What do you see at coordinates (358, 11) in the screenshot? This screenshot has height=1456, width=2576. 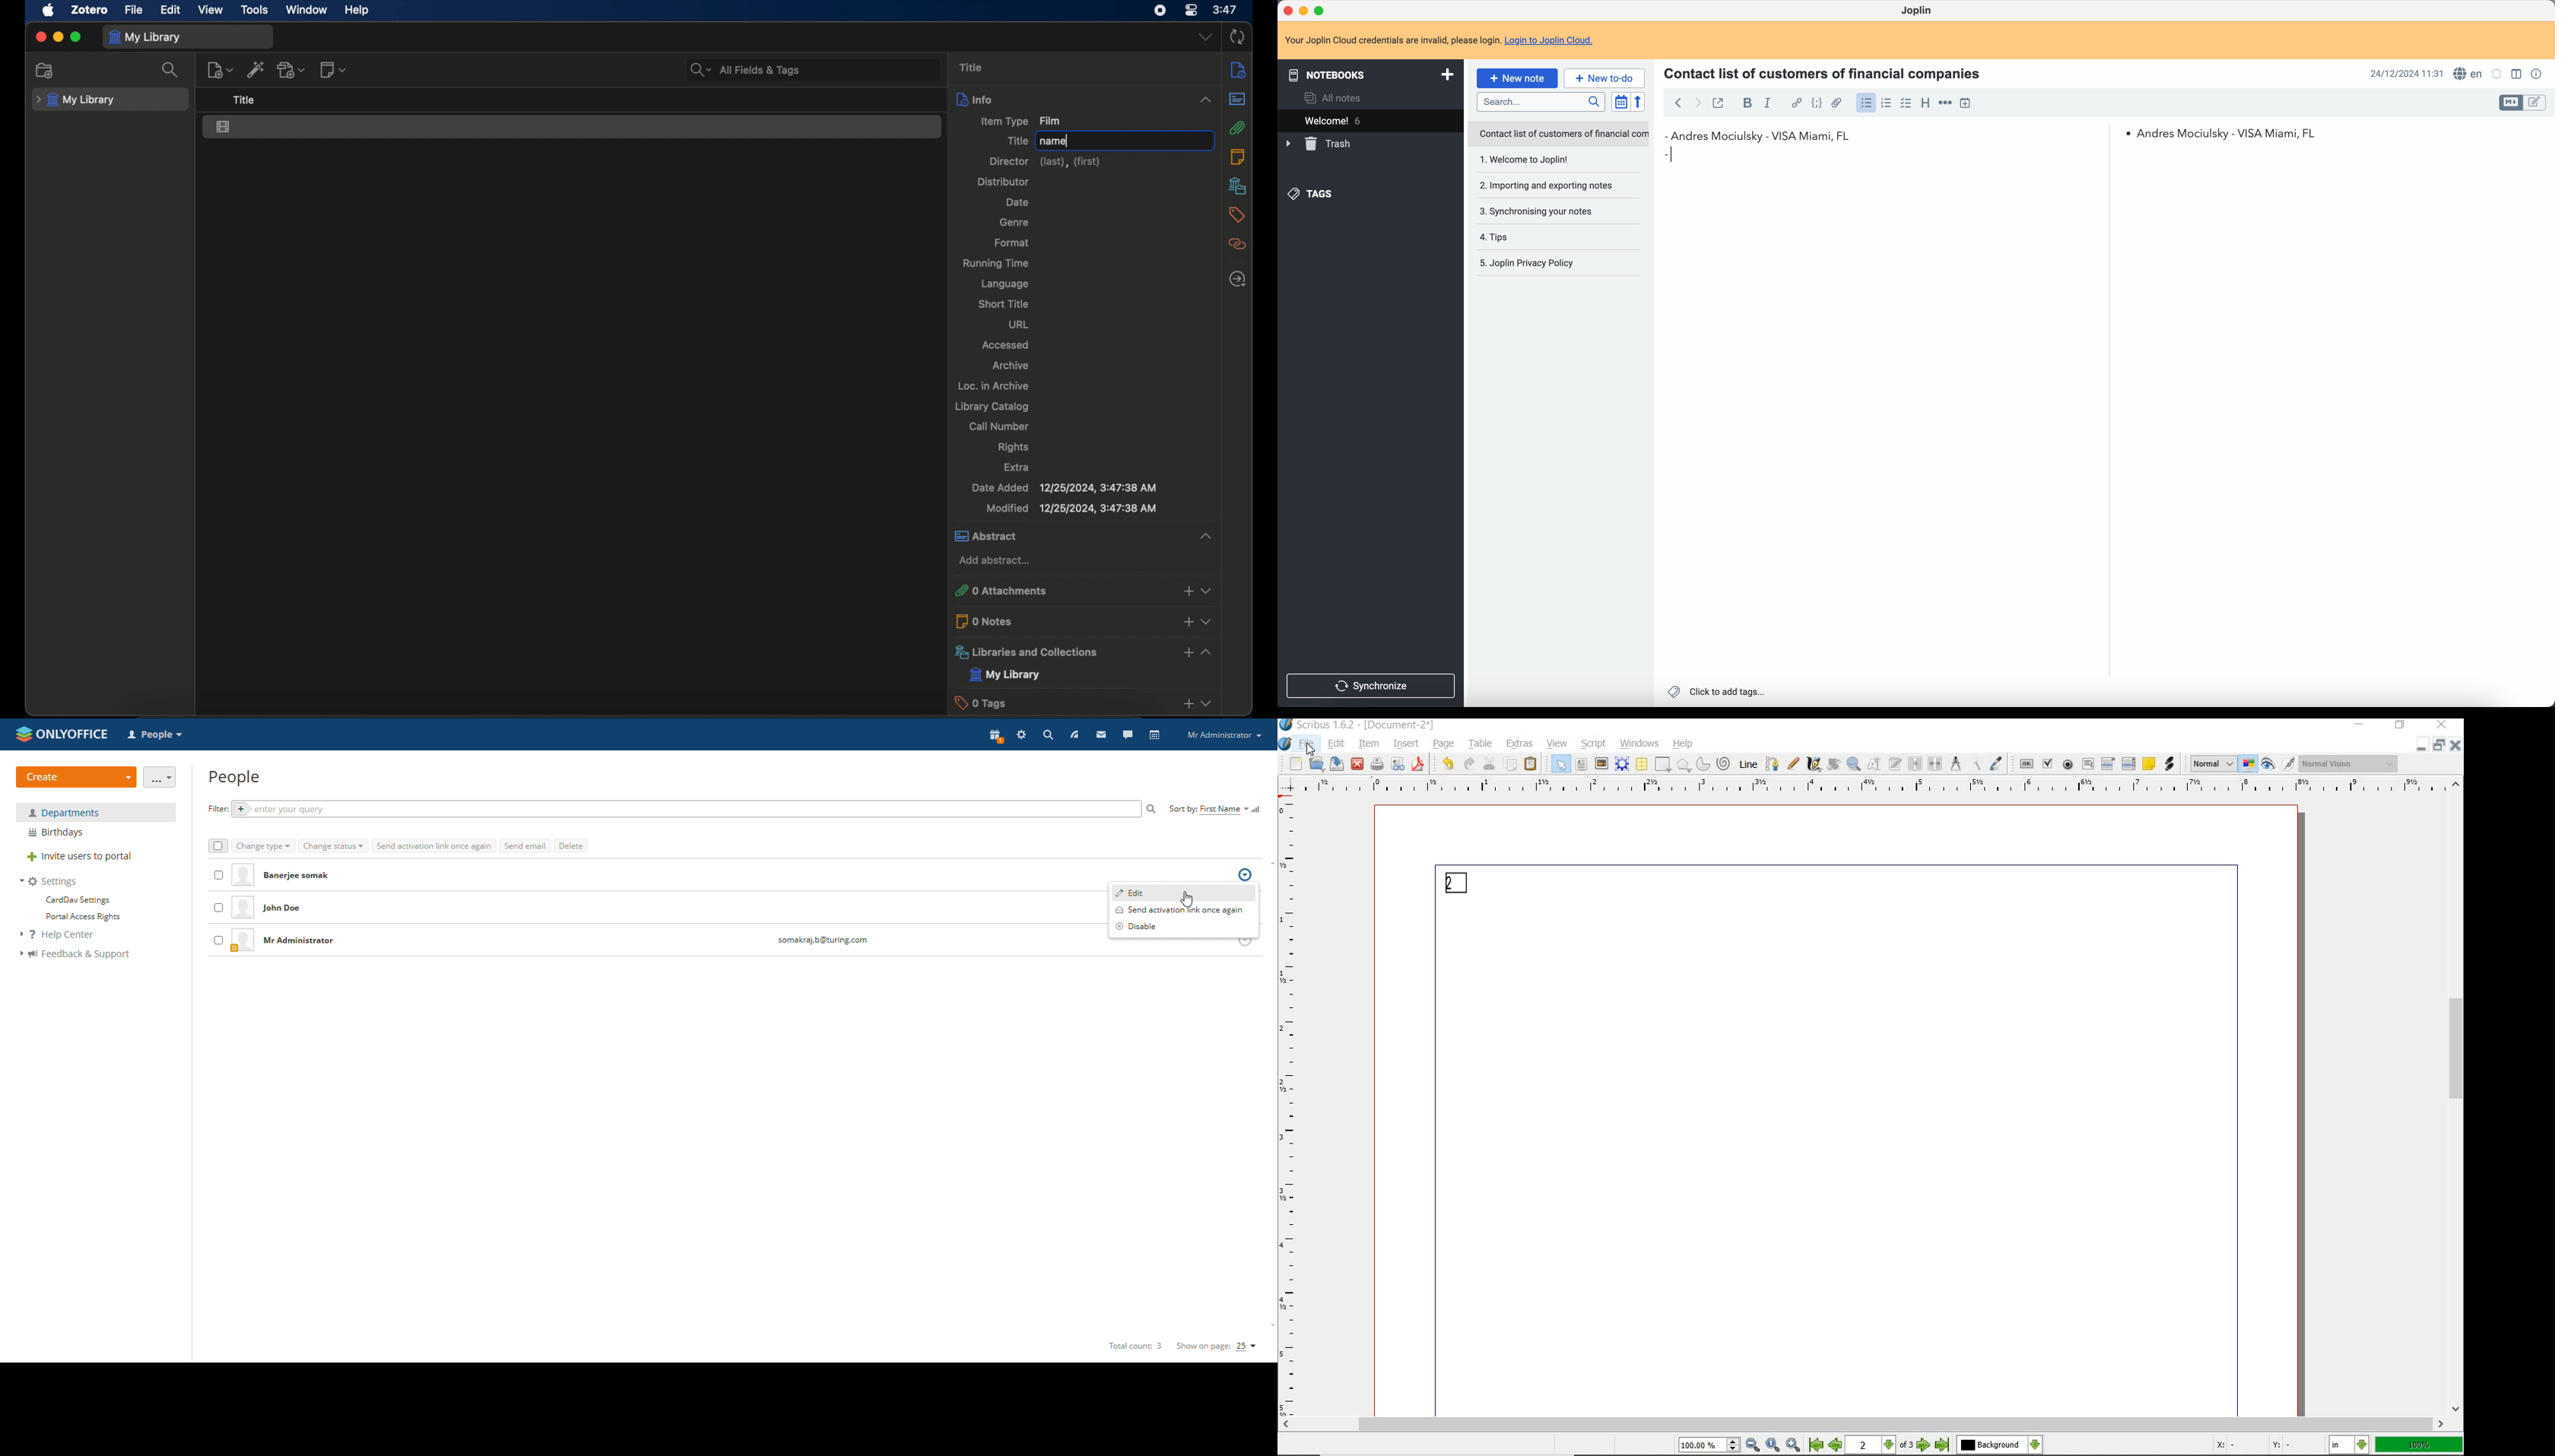 I see `help` at bounding box center [358, 11].